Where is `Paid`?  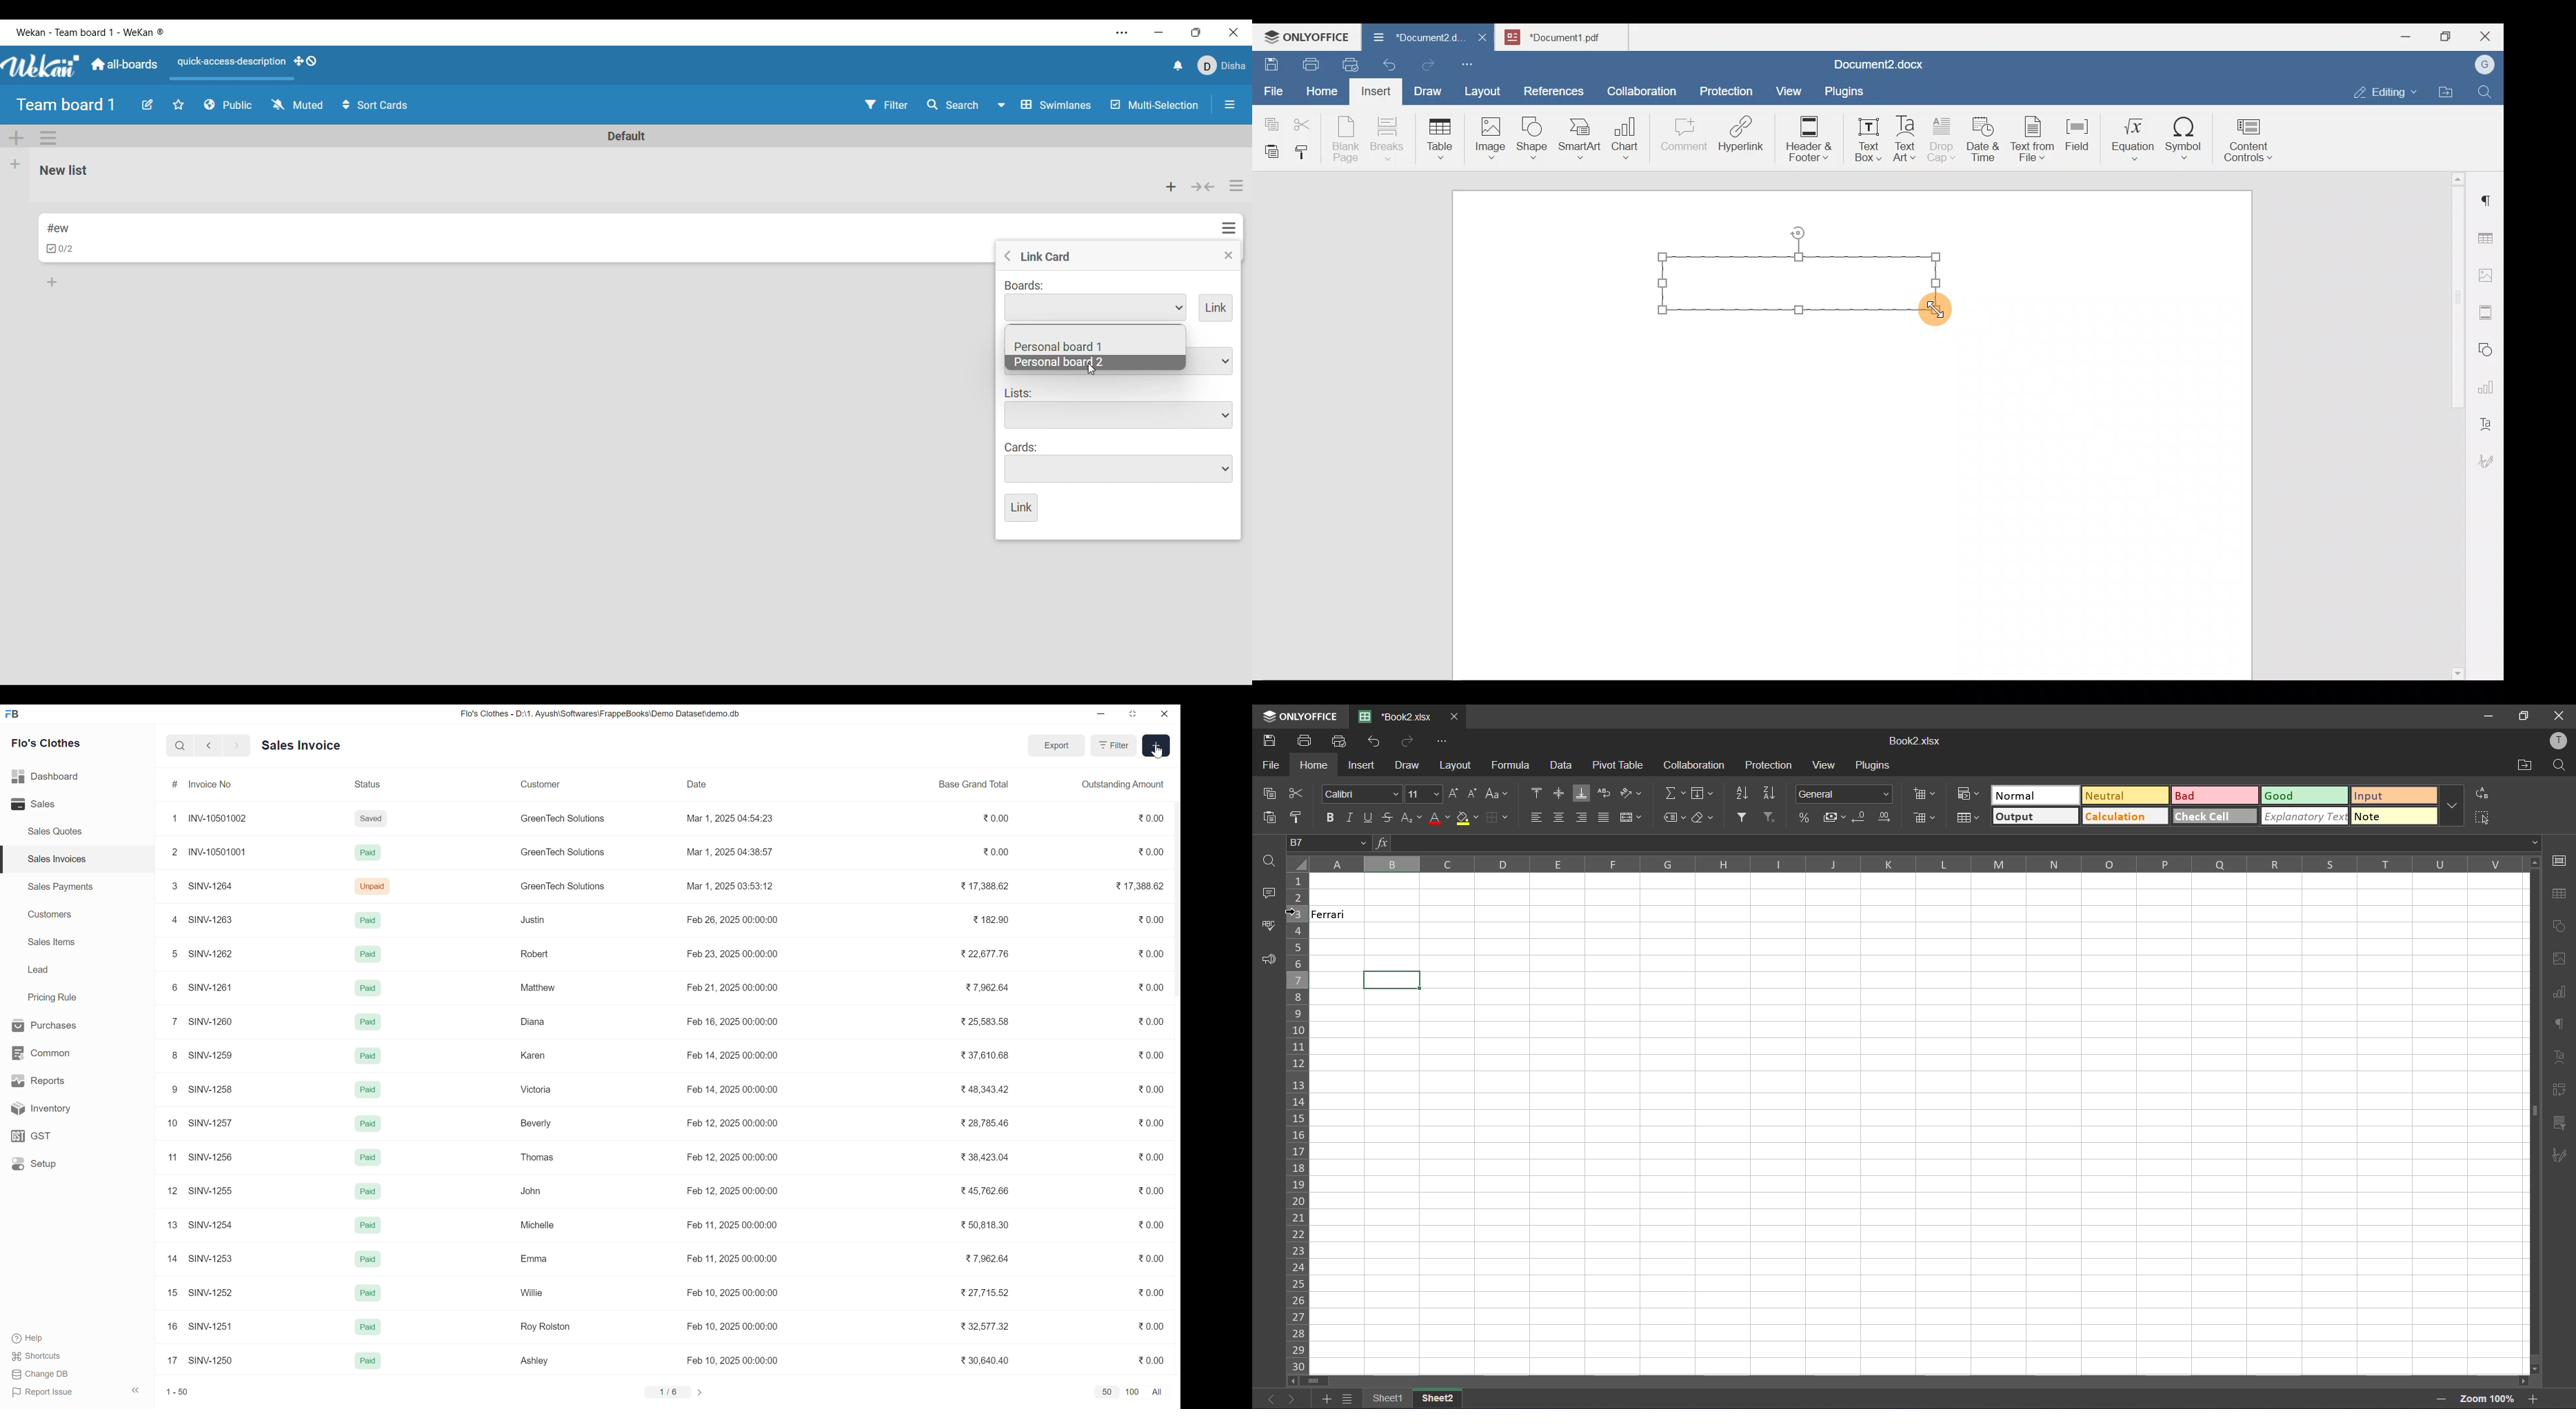
Paid is located at coordinates (368, 1226).